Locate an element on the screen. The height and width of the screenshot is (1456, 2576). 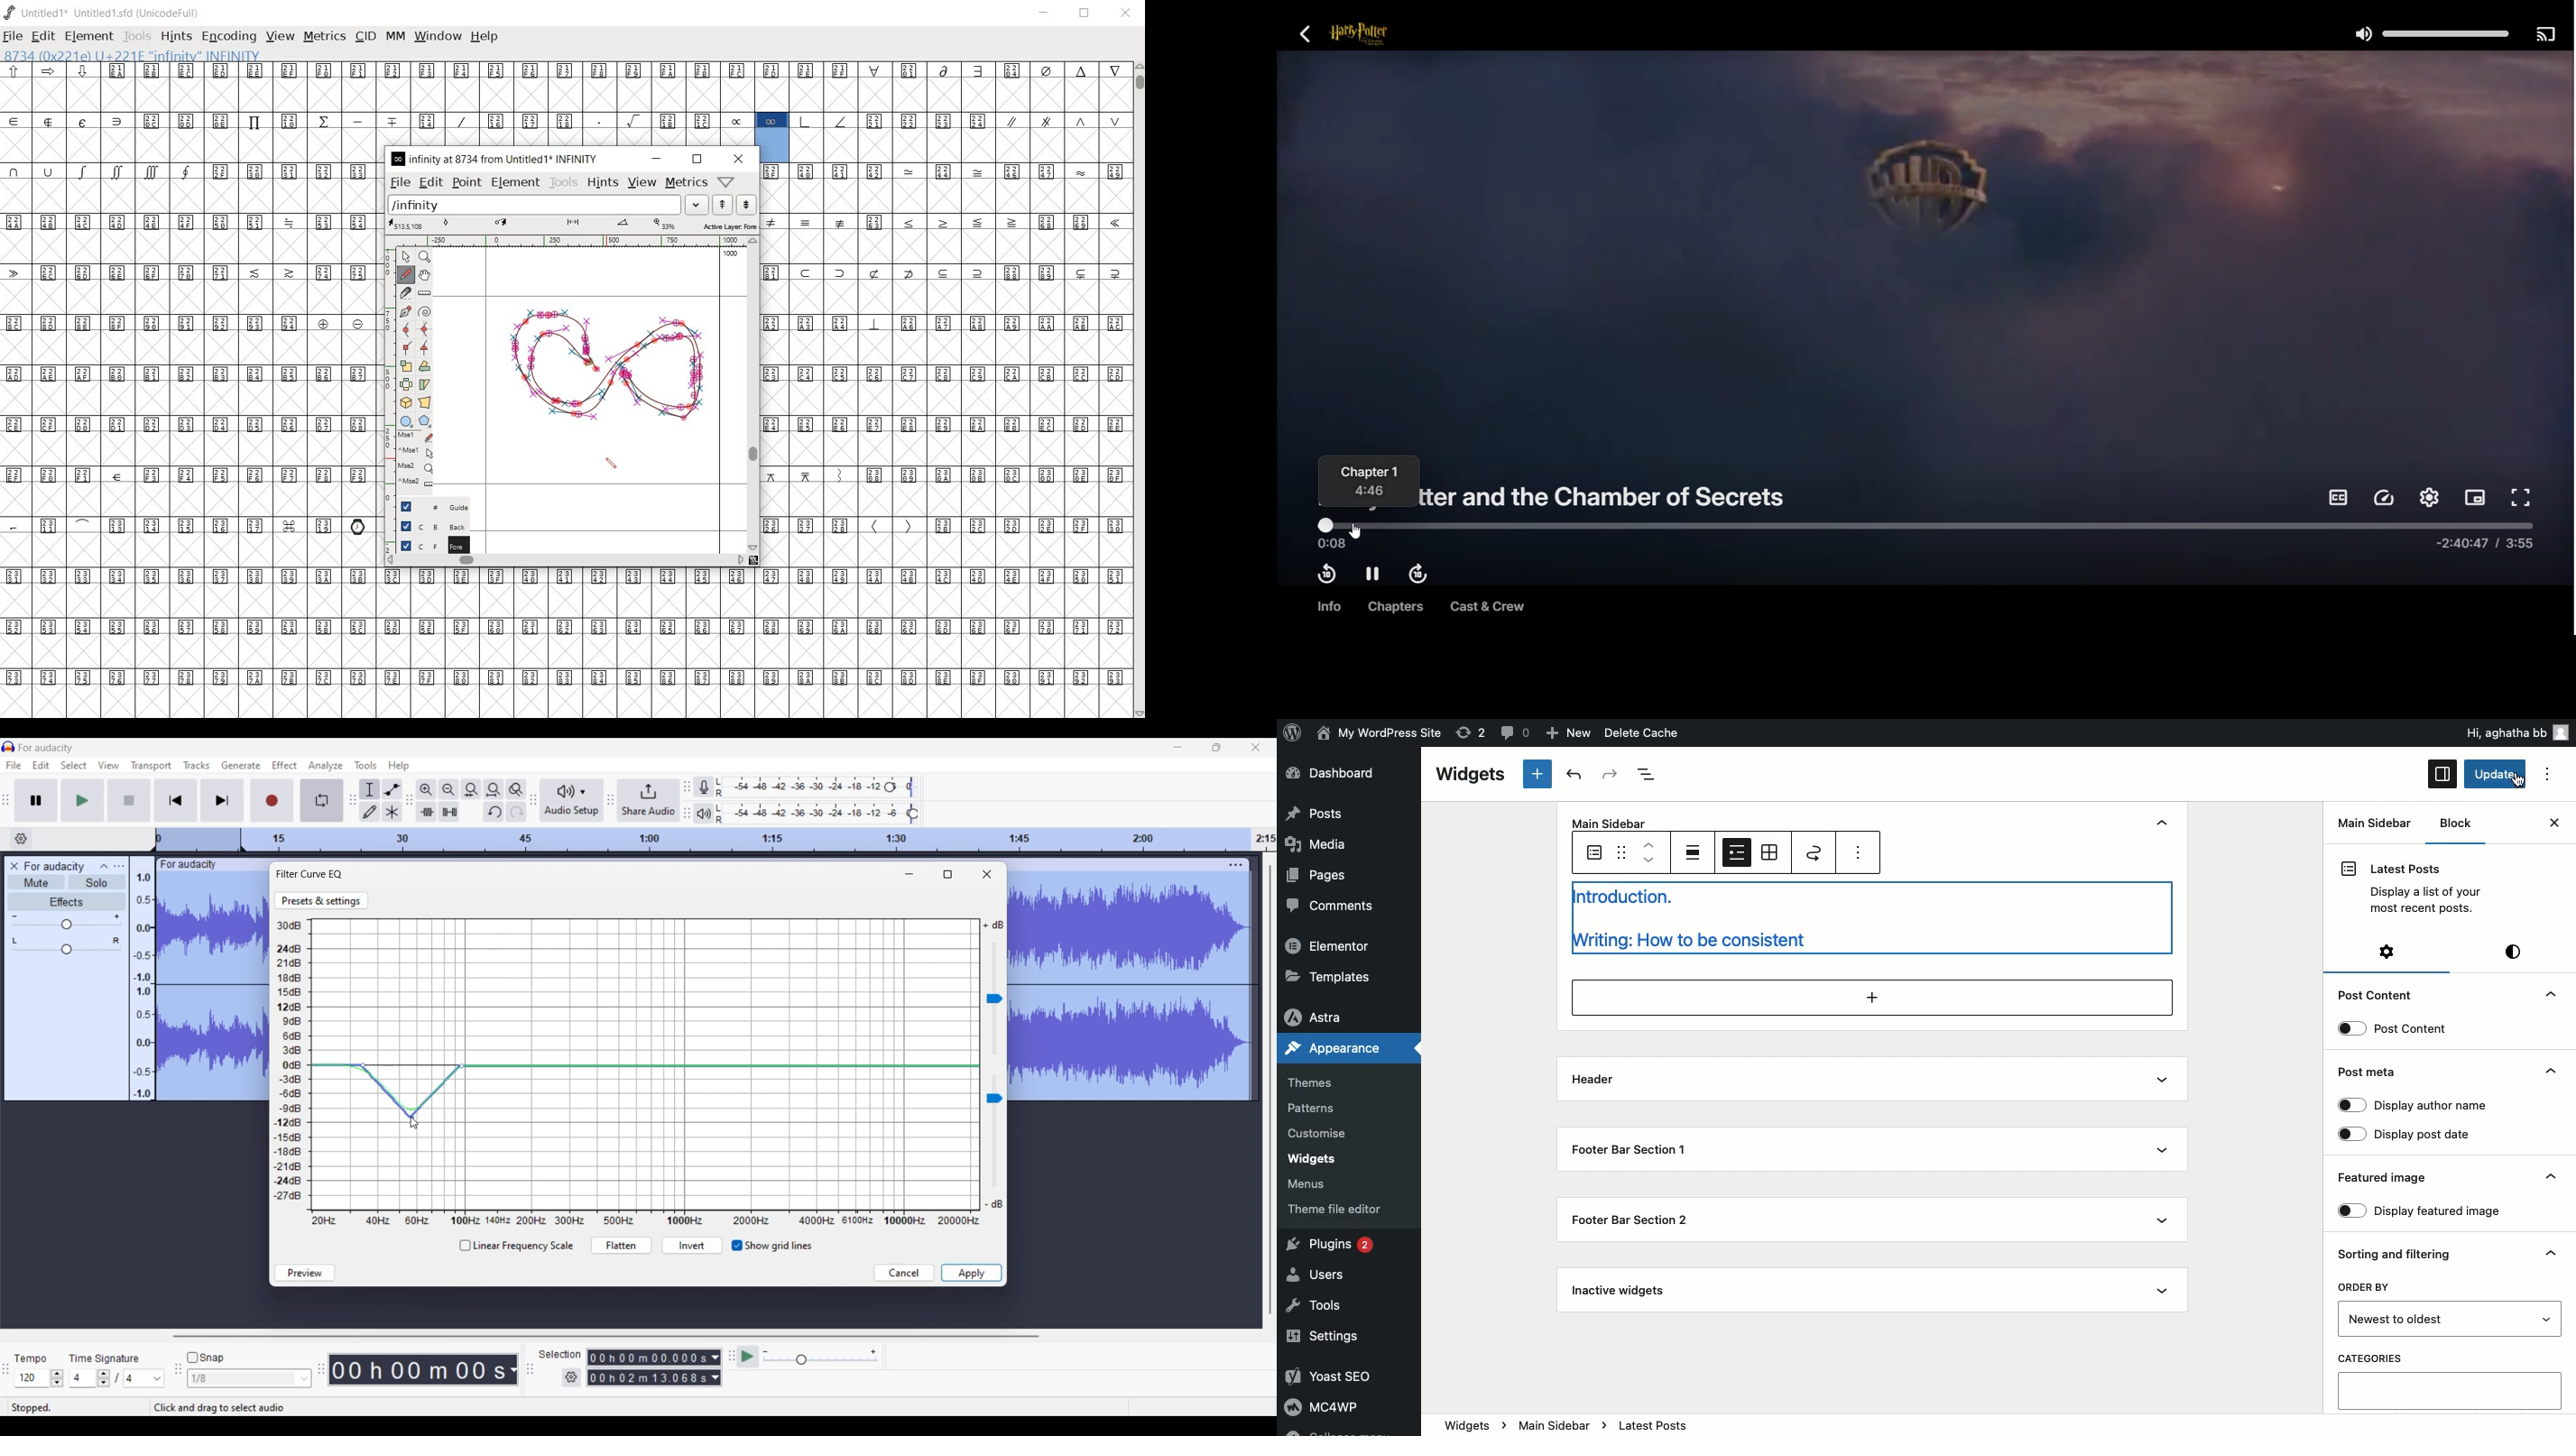
Toggle for linear frequency scale is located at coordinates (515, 1246).